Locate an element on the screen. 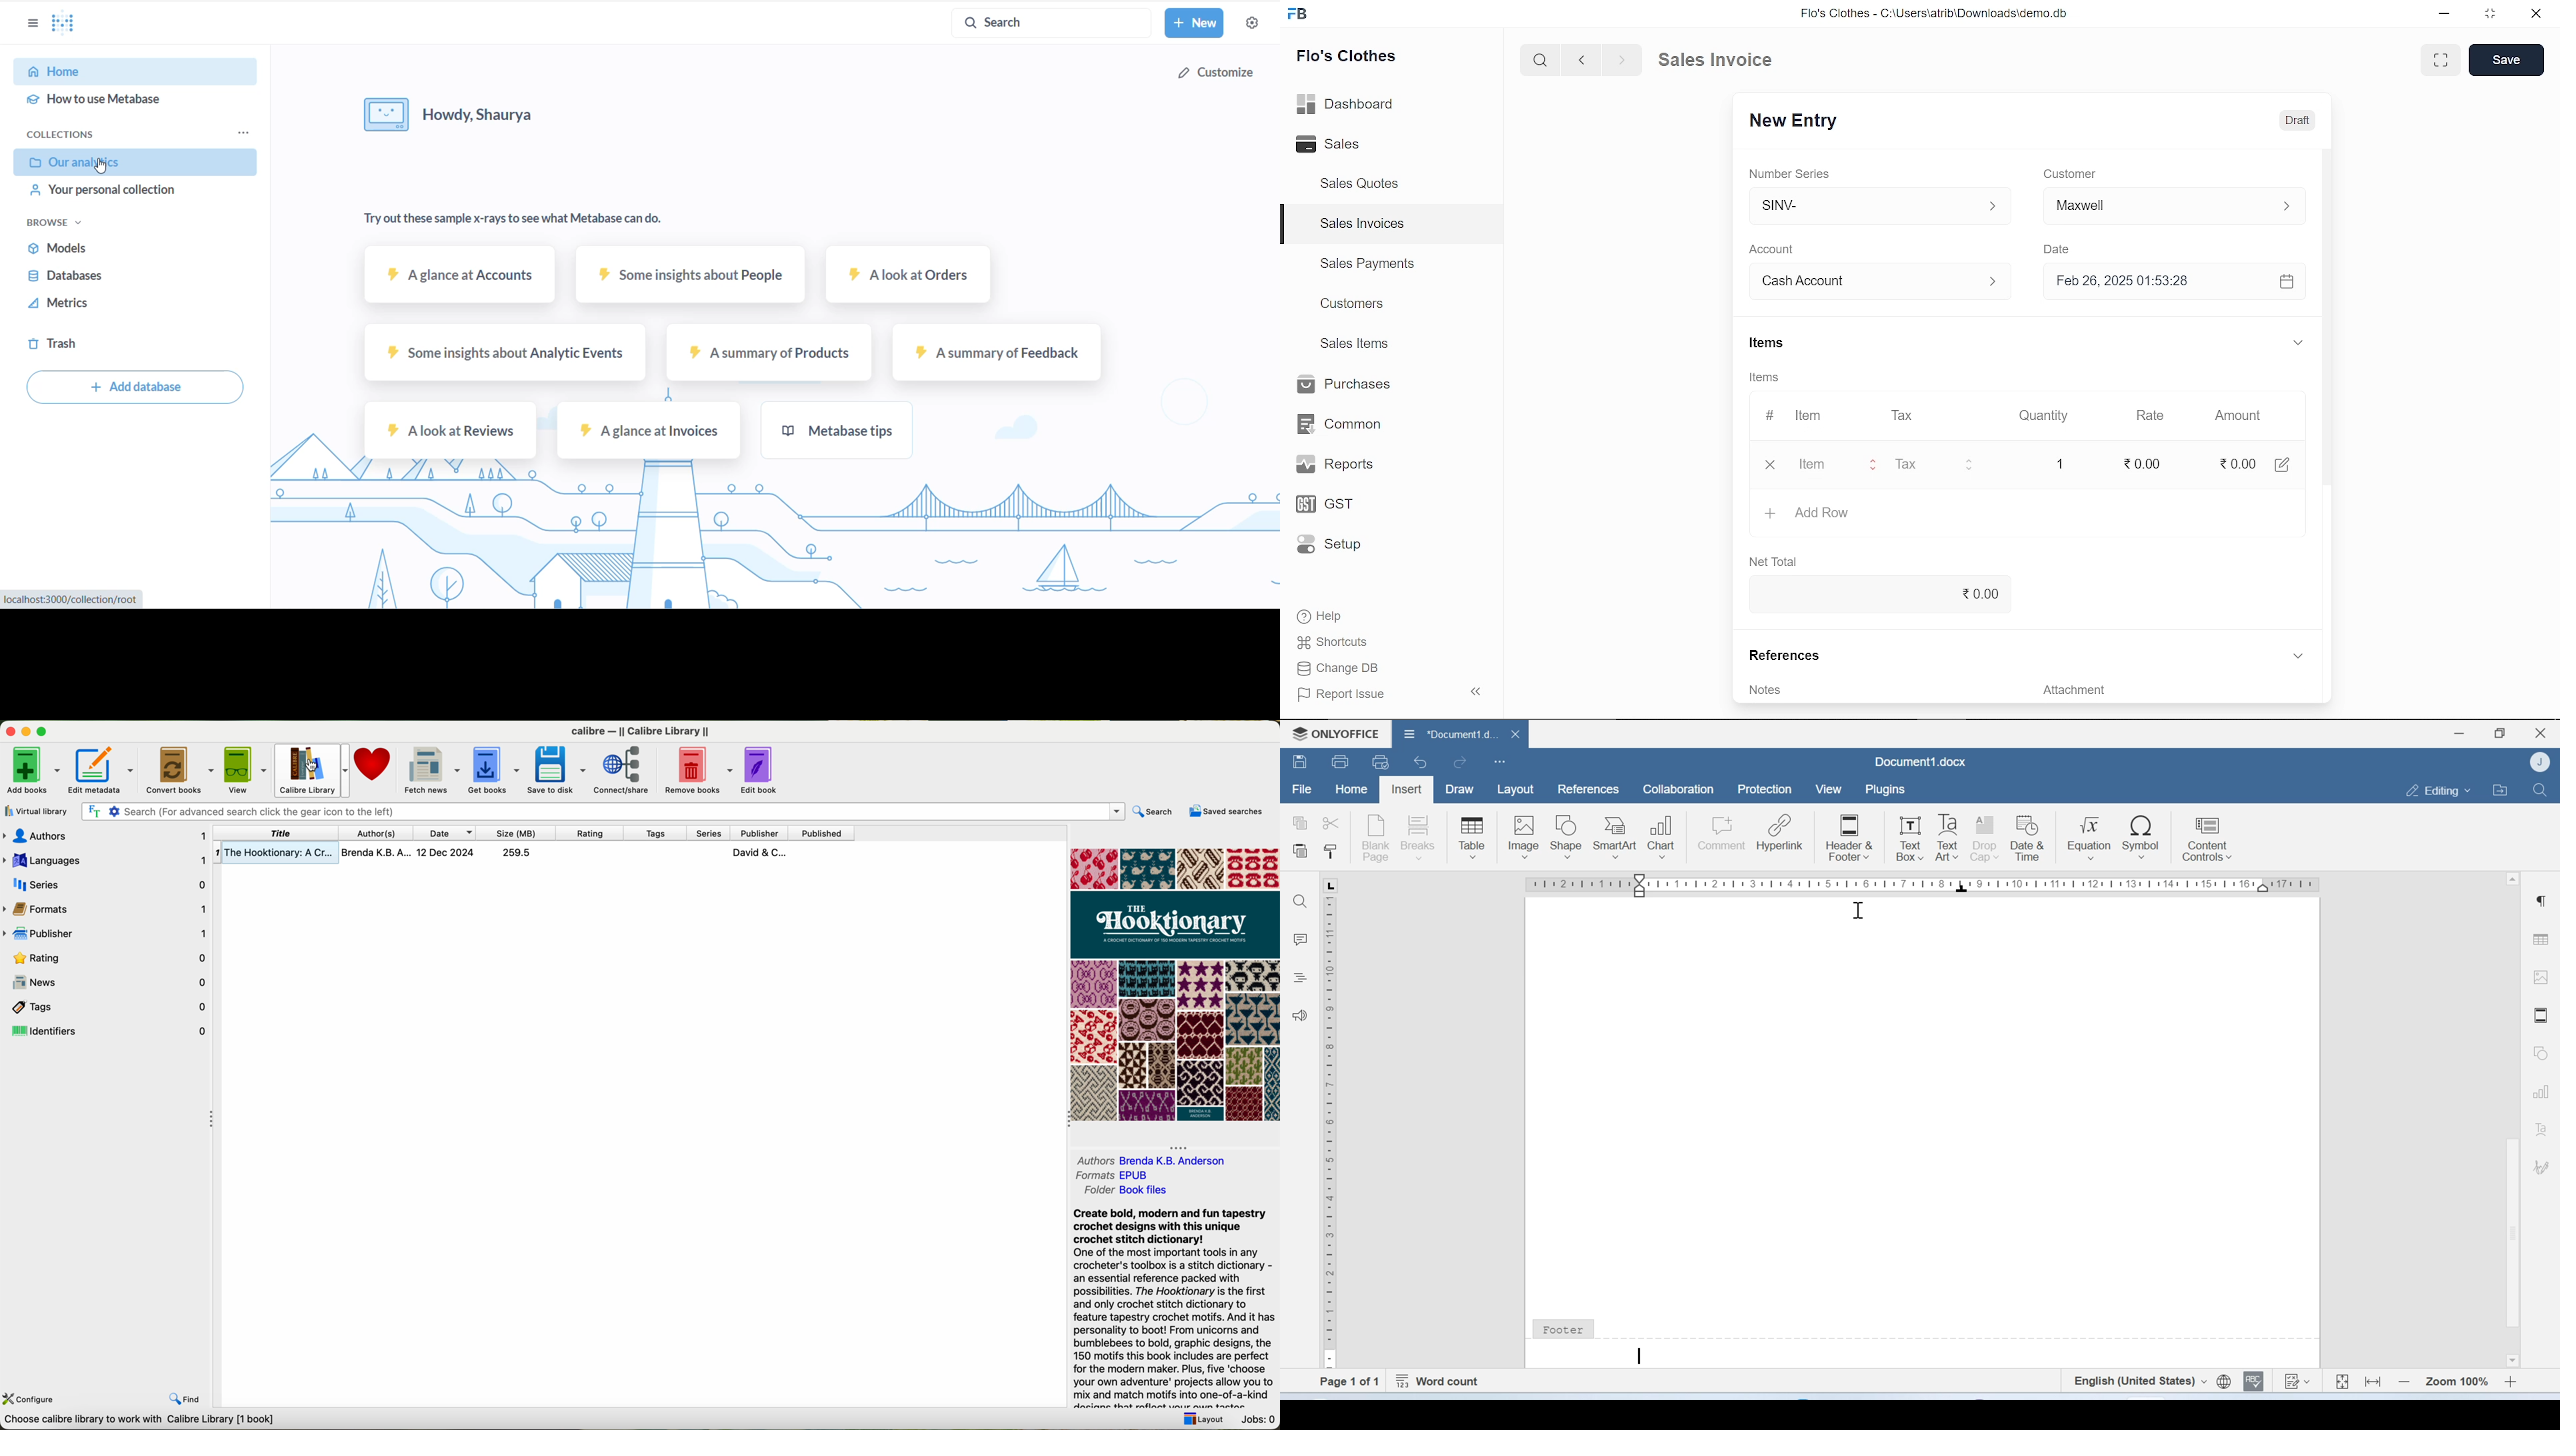 The height and width of the screenshot is (1456, 2576). | Report Issue: is located at coordinates (1344, 694).